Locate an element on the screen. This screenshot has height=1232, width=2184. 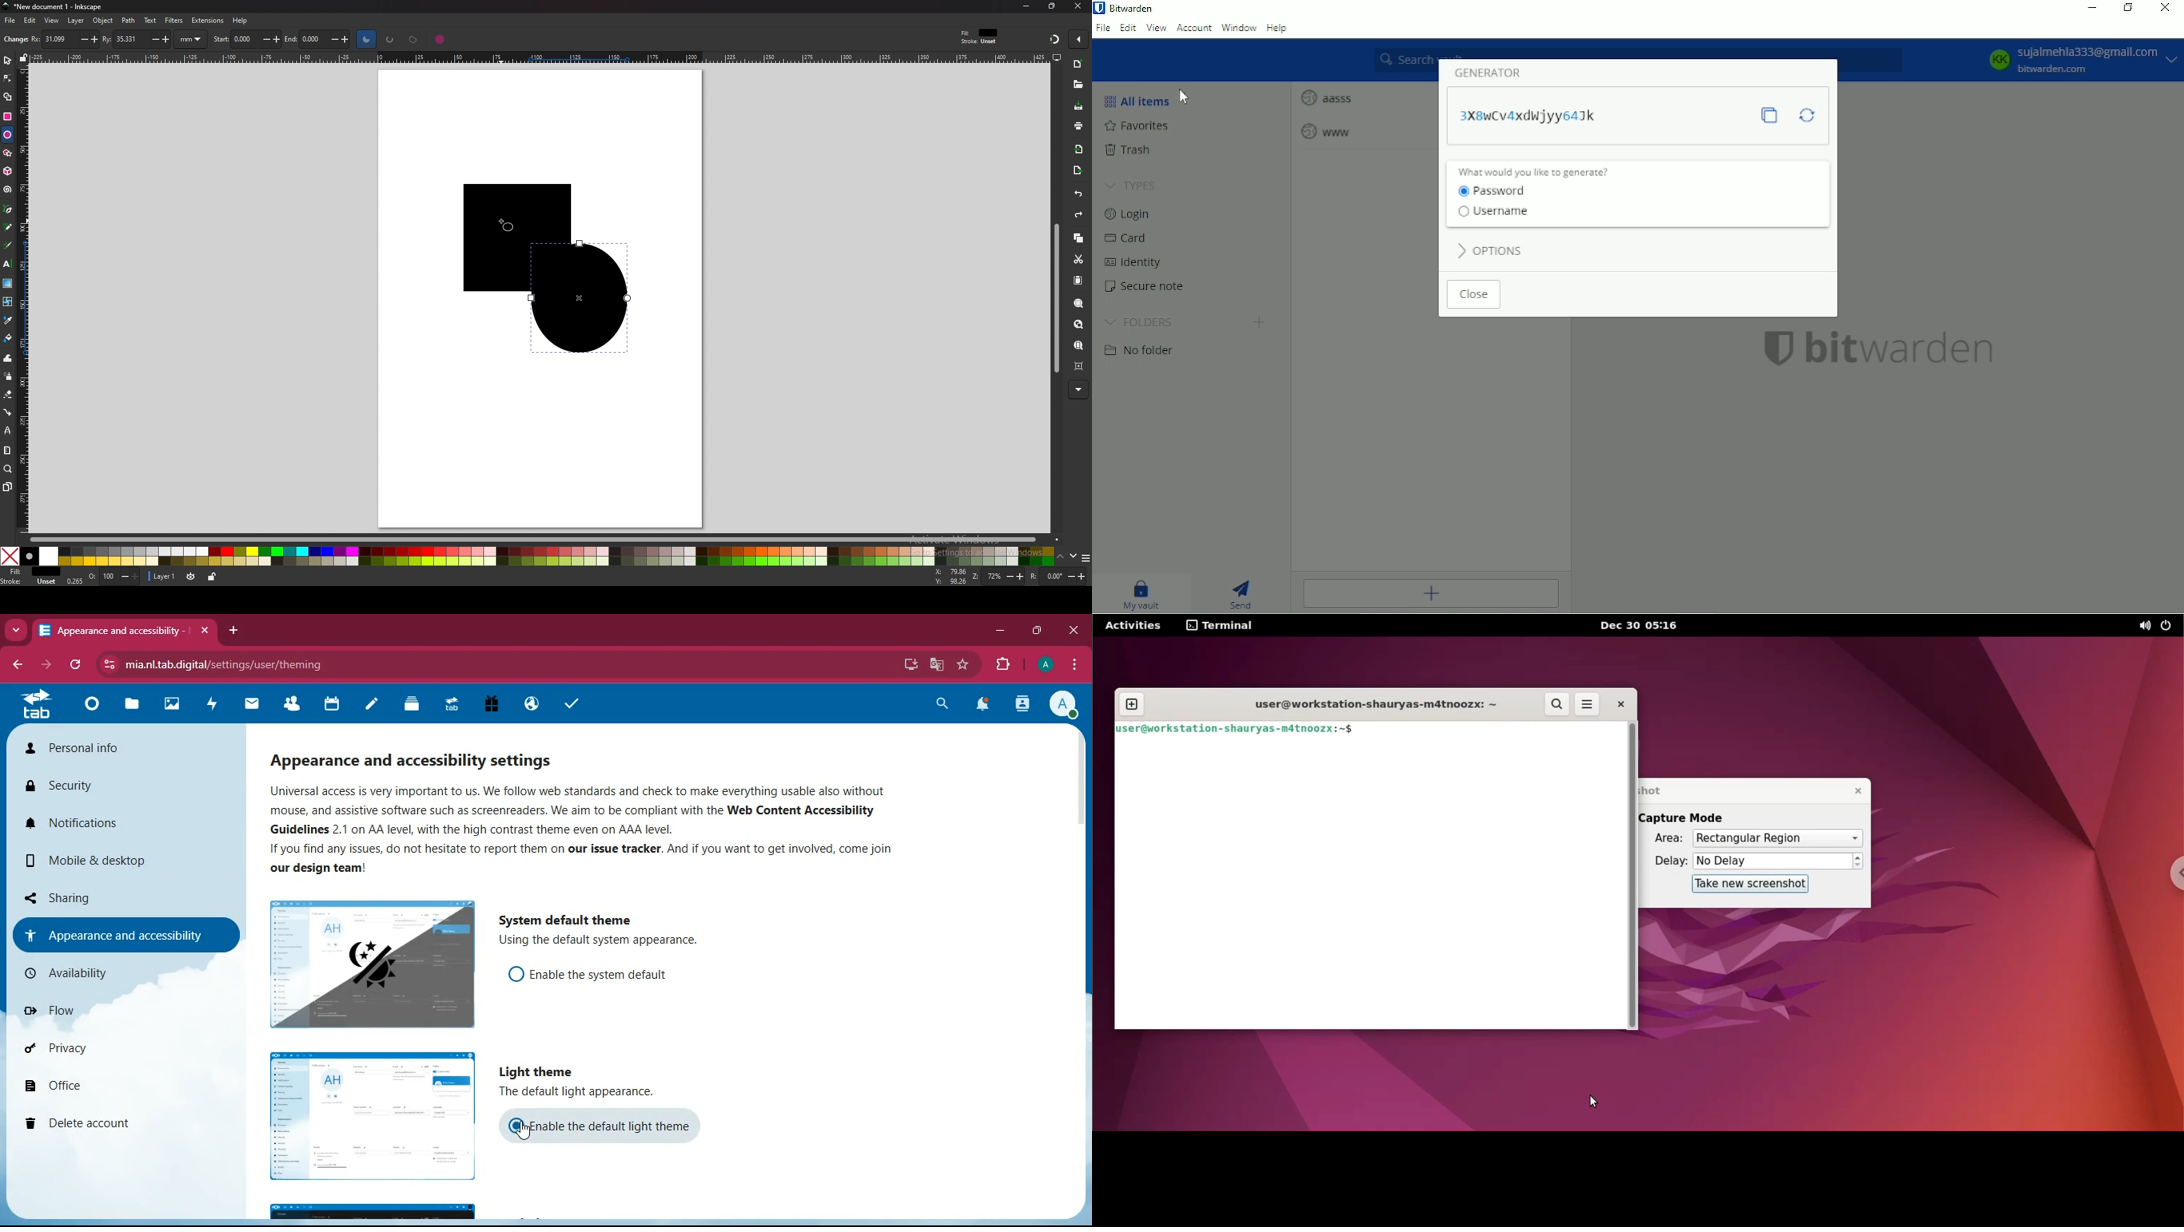
sharing is located at coordinates (114, 897).